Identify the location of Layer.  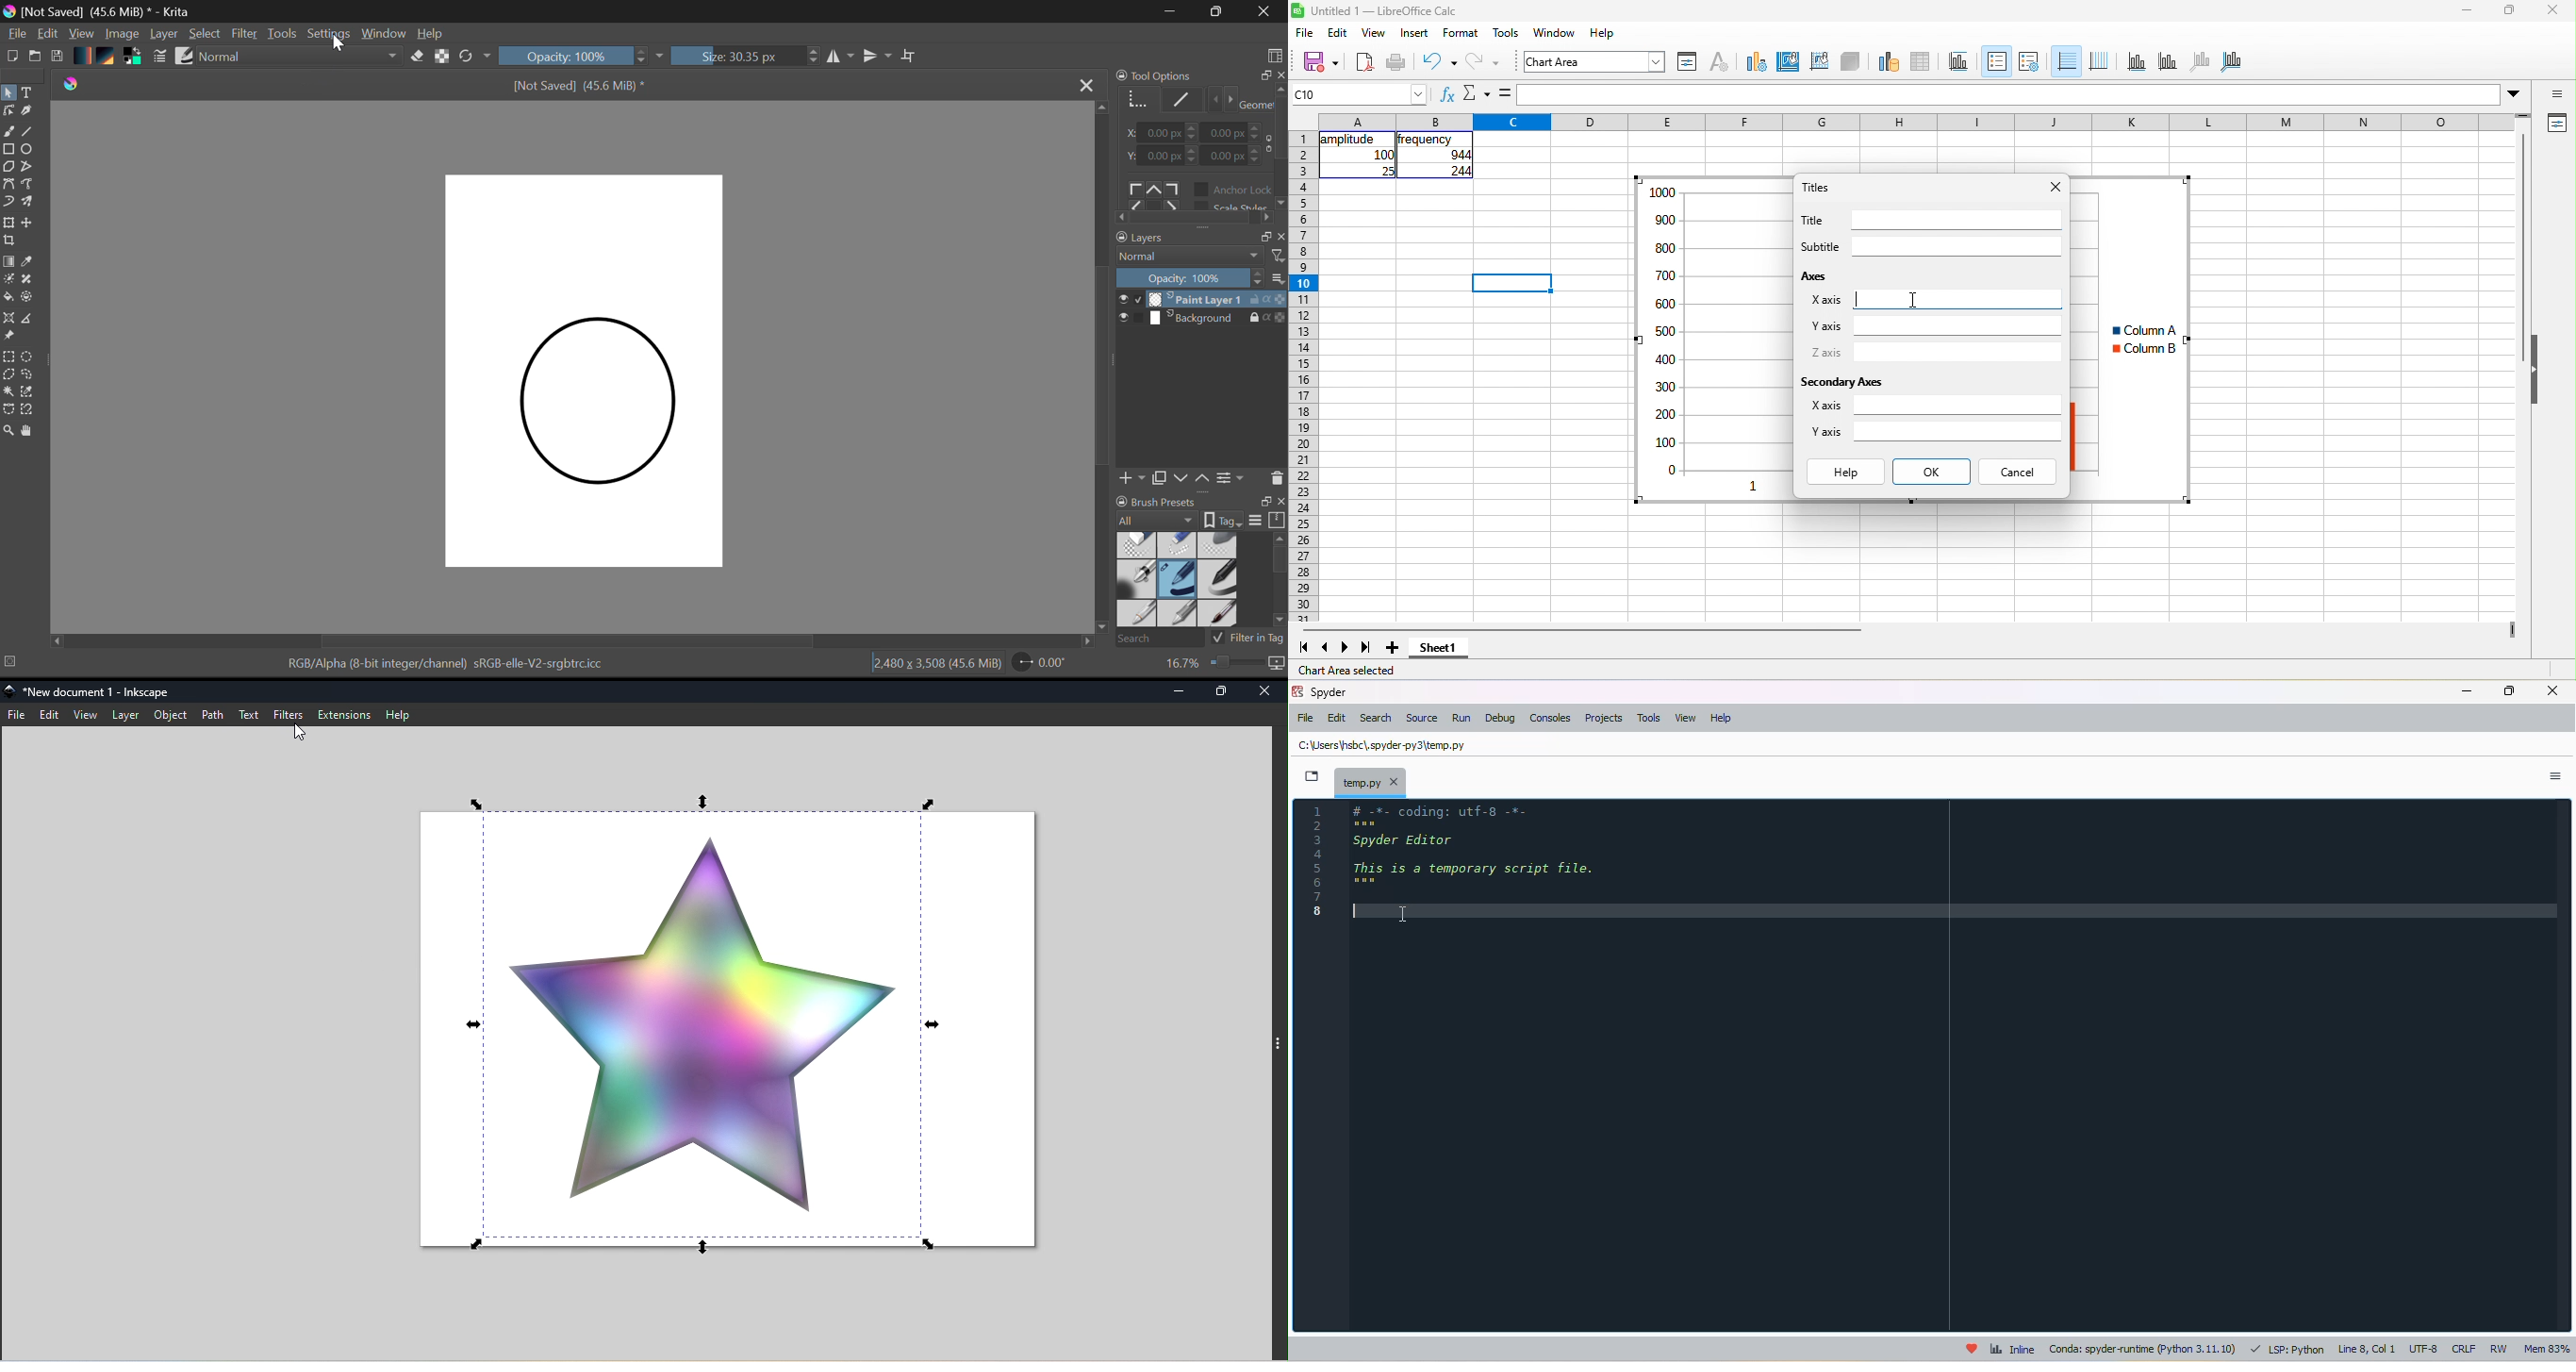
(124, 716).